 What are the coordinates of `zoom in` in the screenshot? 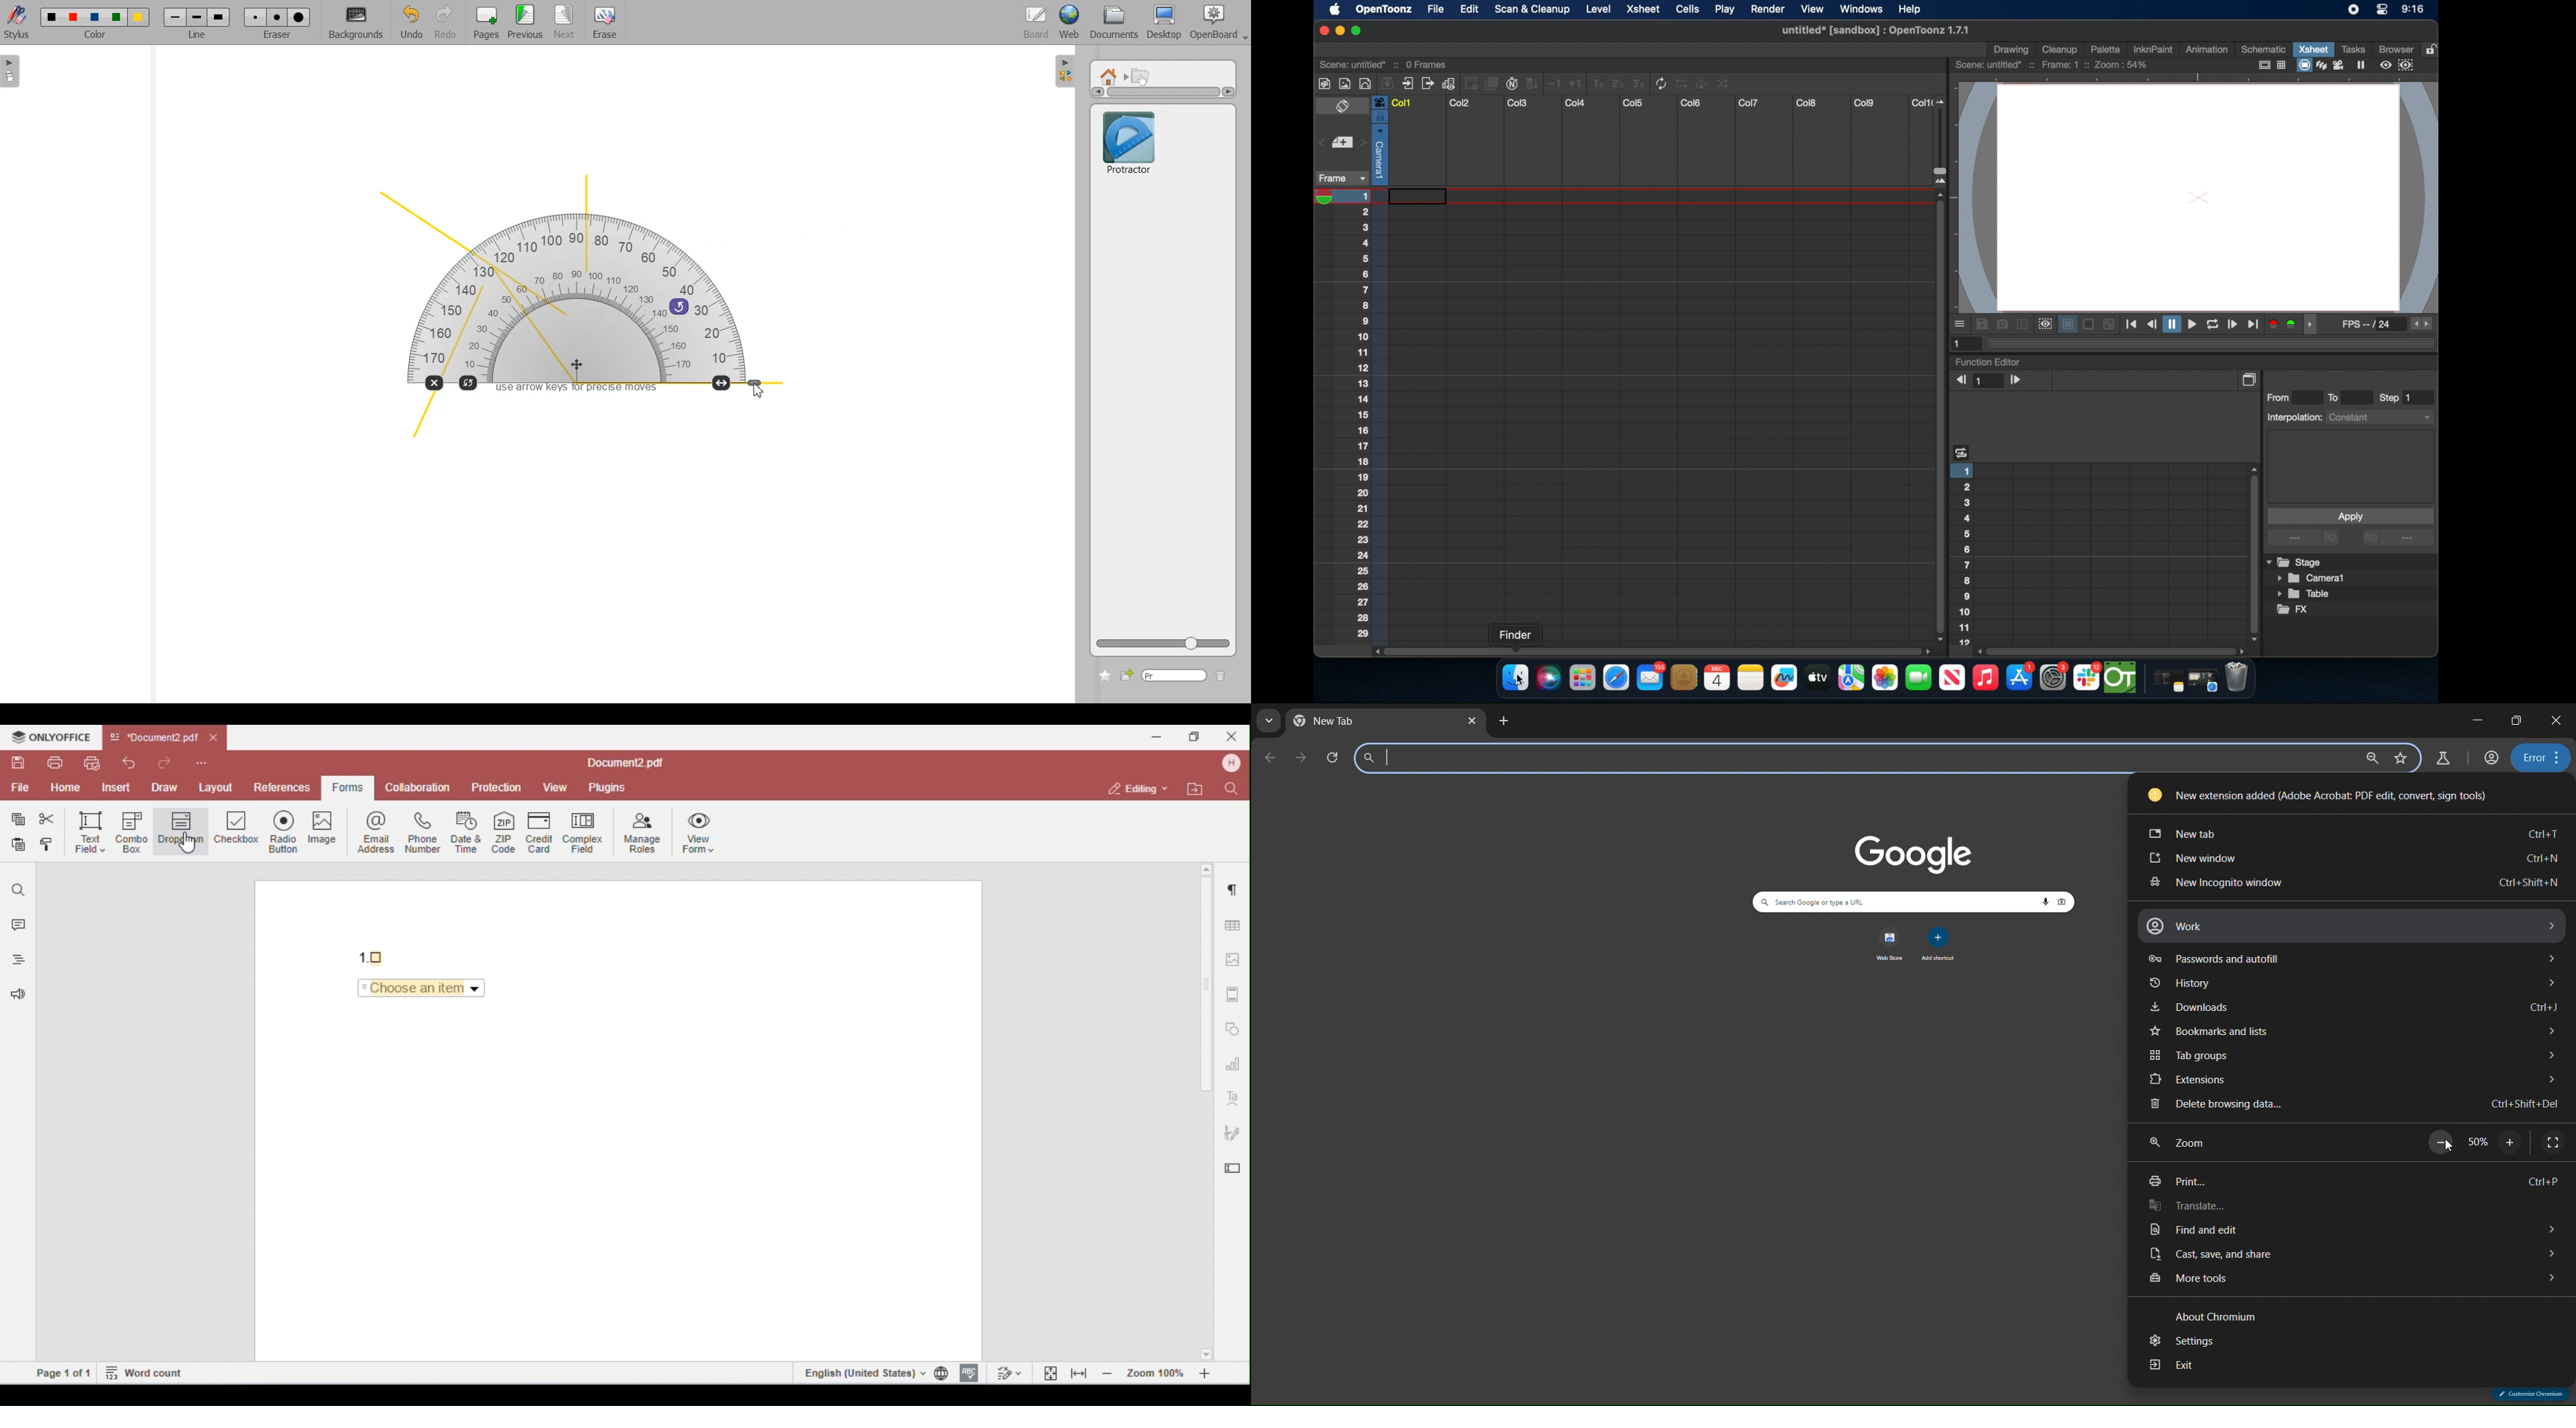 It's located at (2511, 1140).